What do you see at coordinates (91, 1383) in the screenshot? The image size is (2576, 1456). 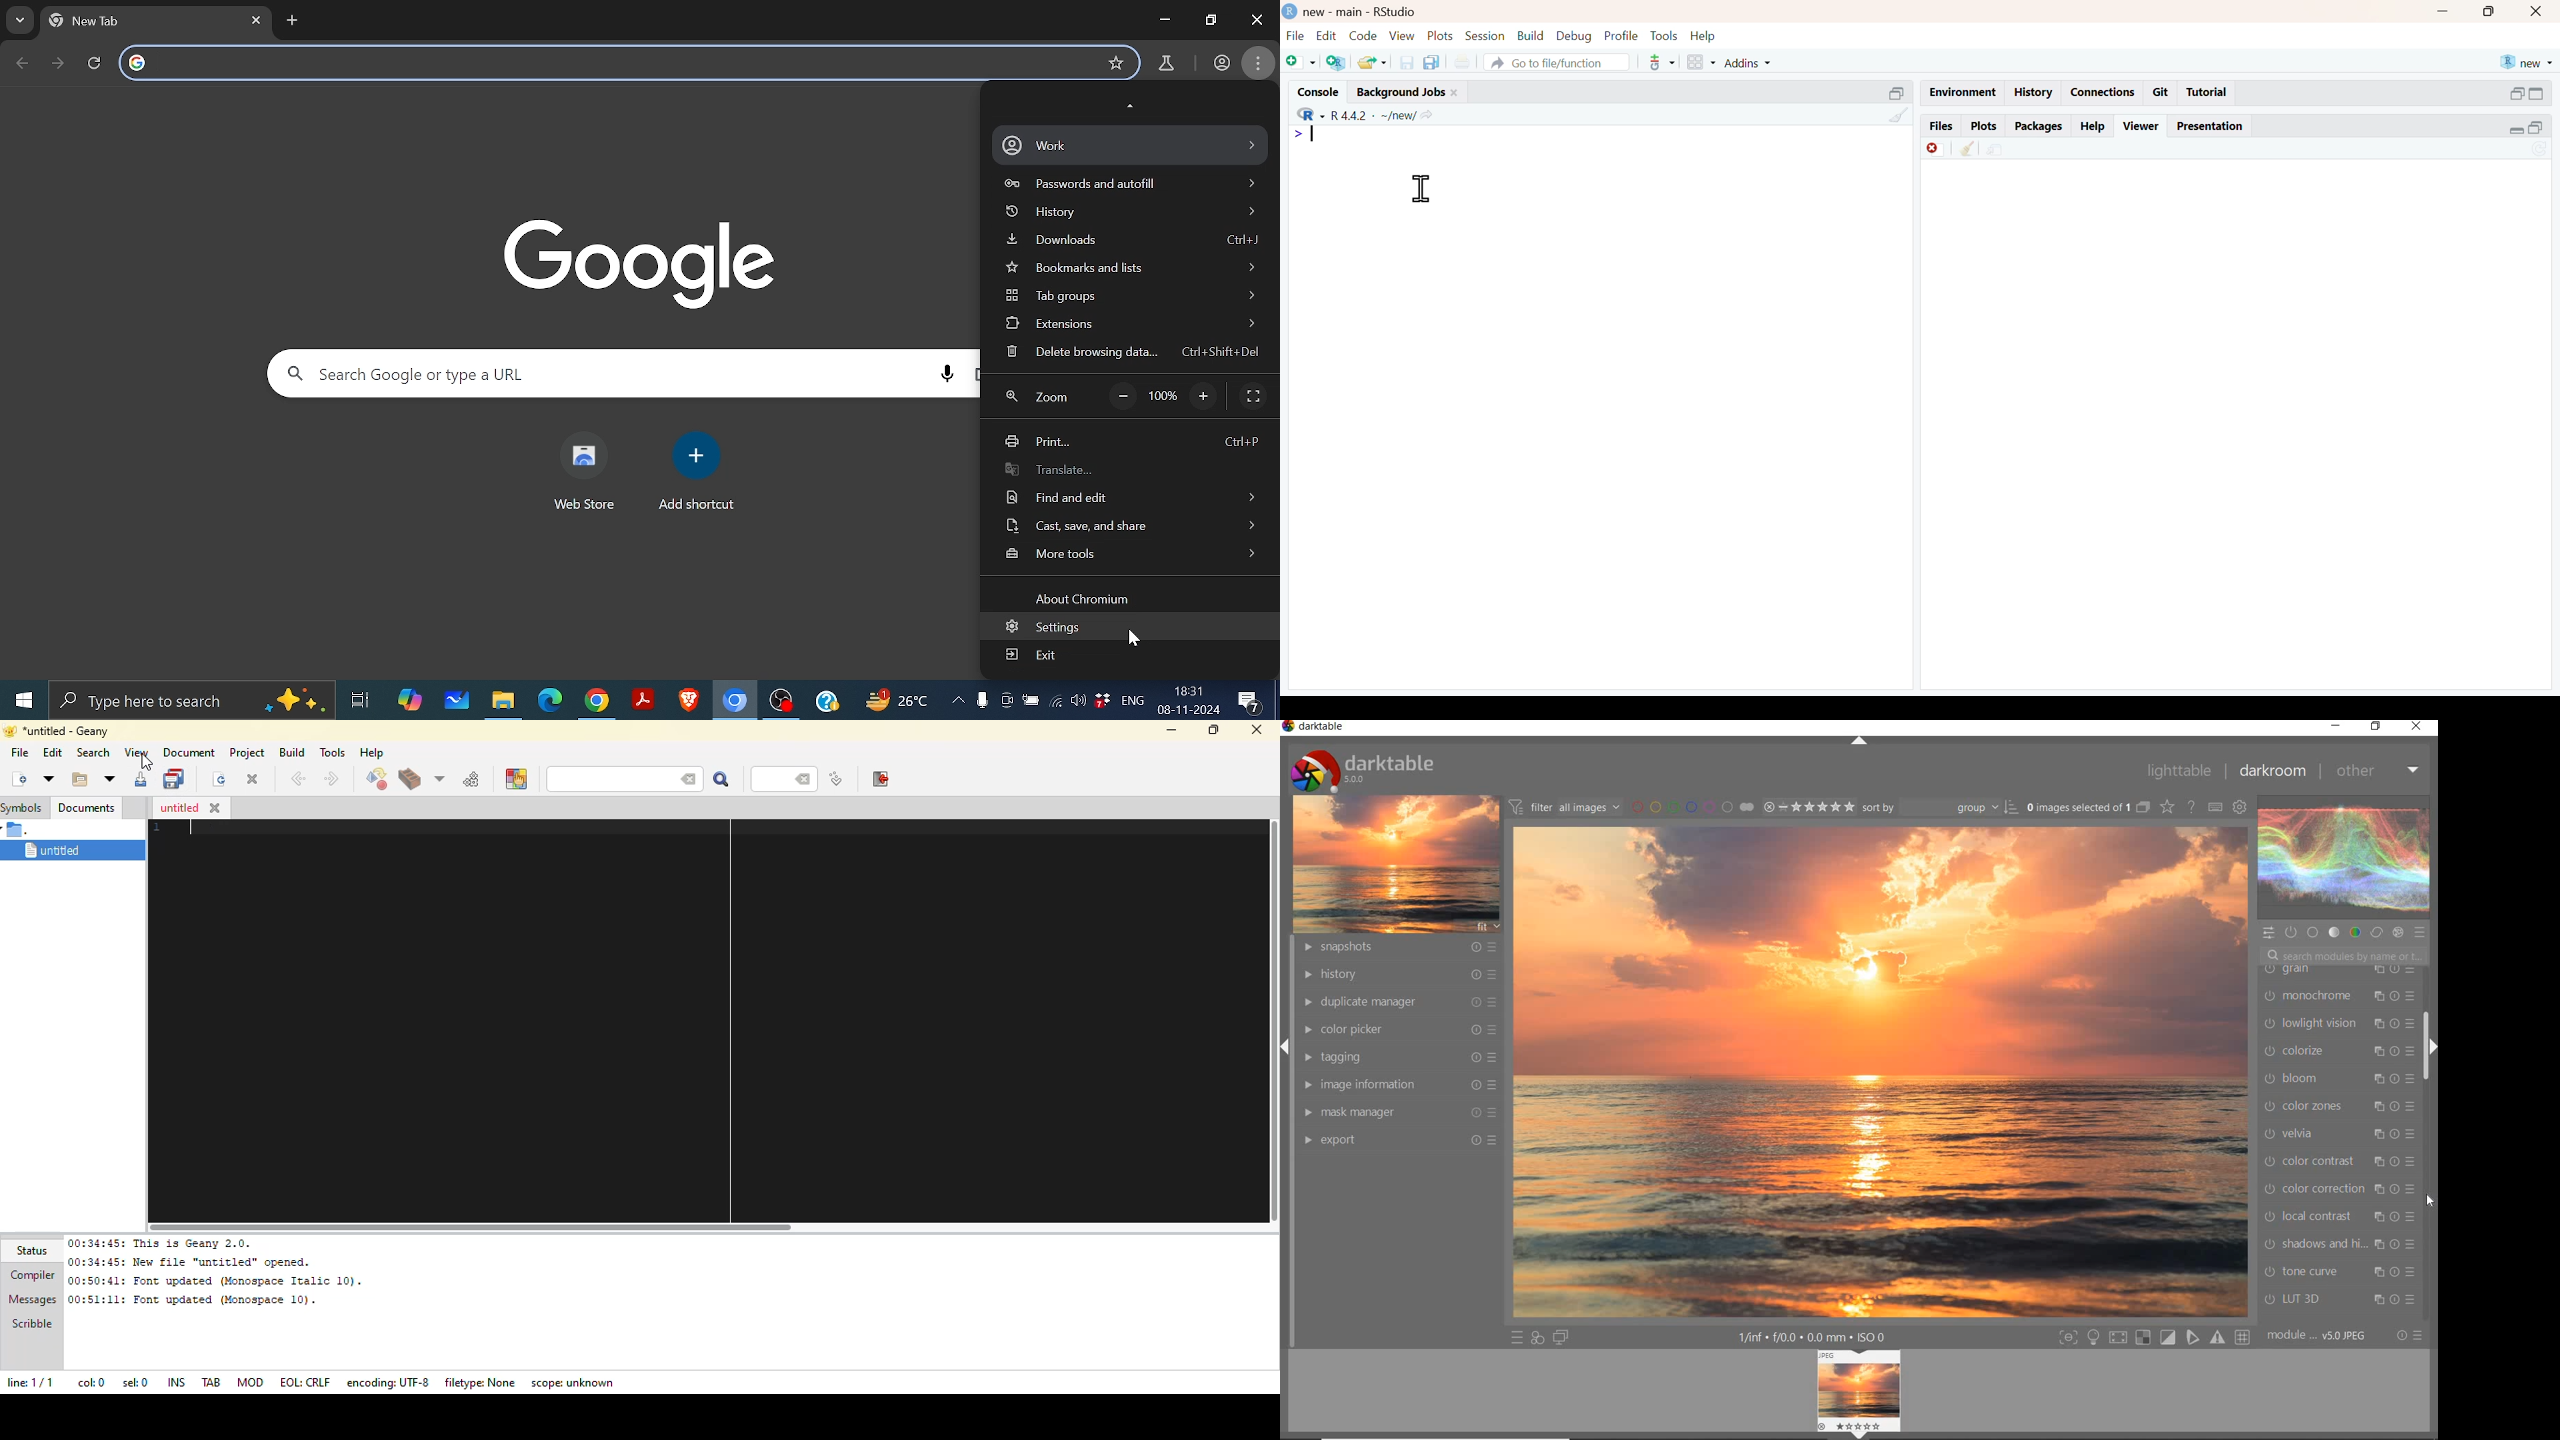 I see `col: 0` at bounding box center [91, 1383].